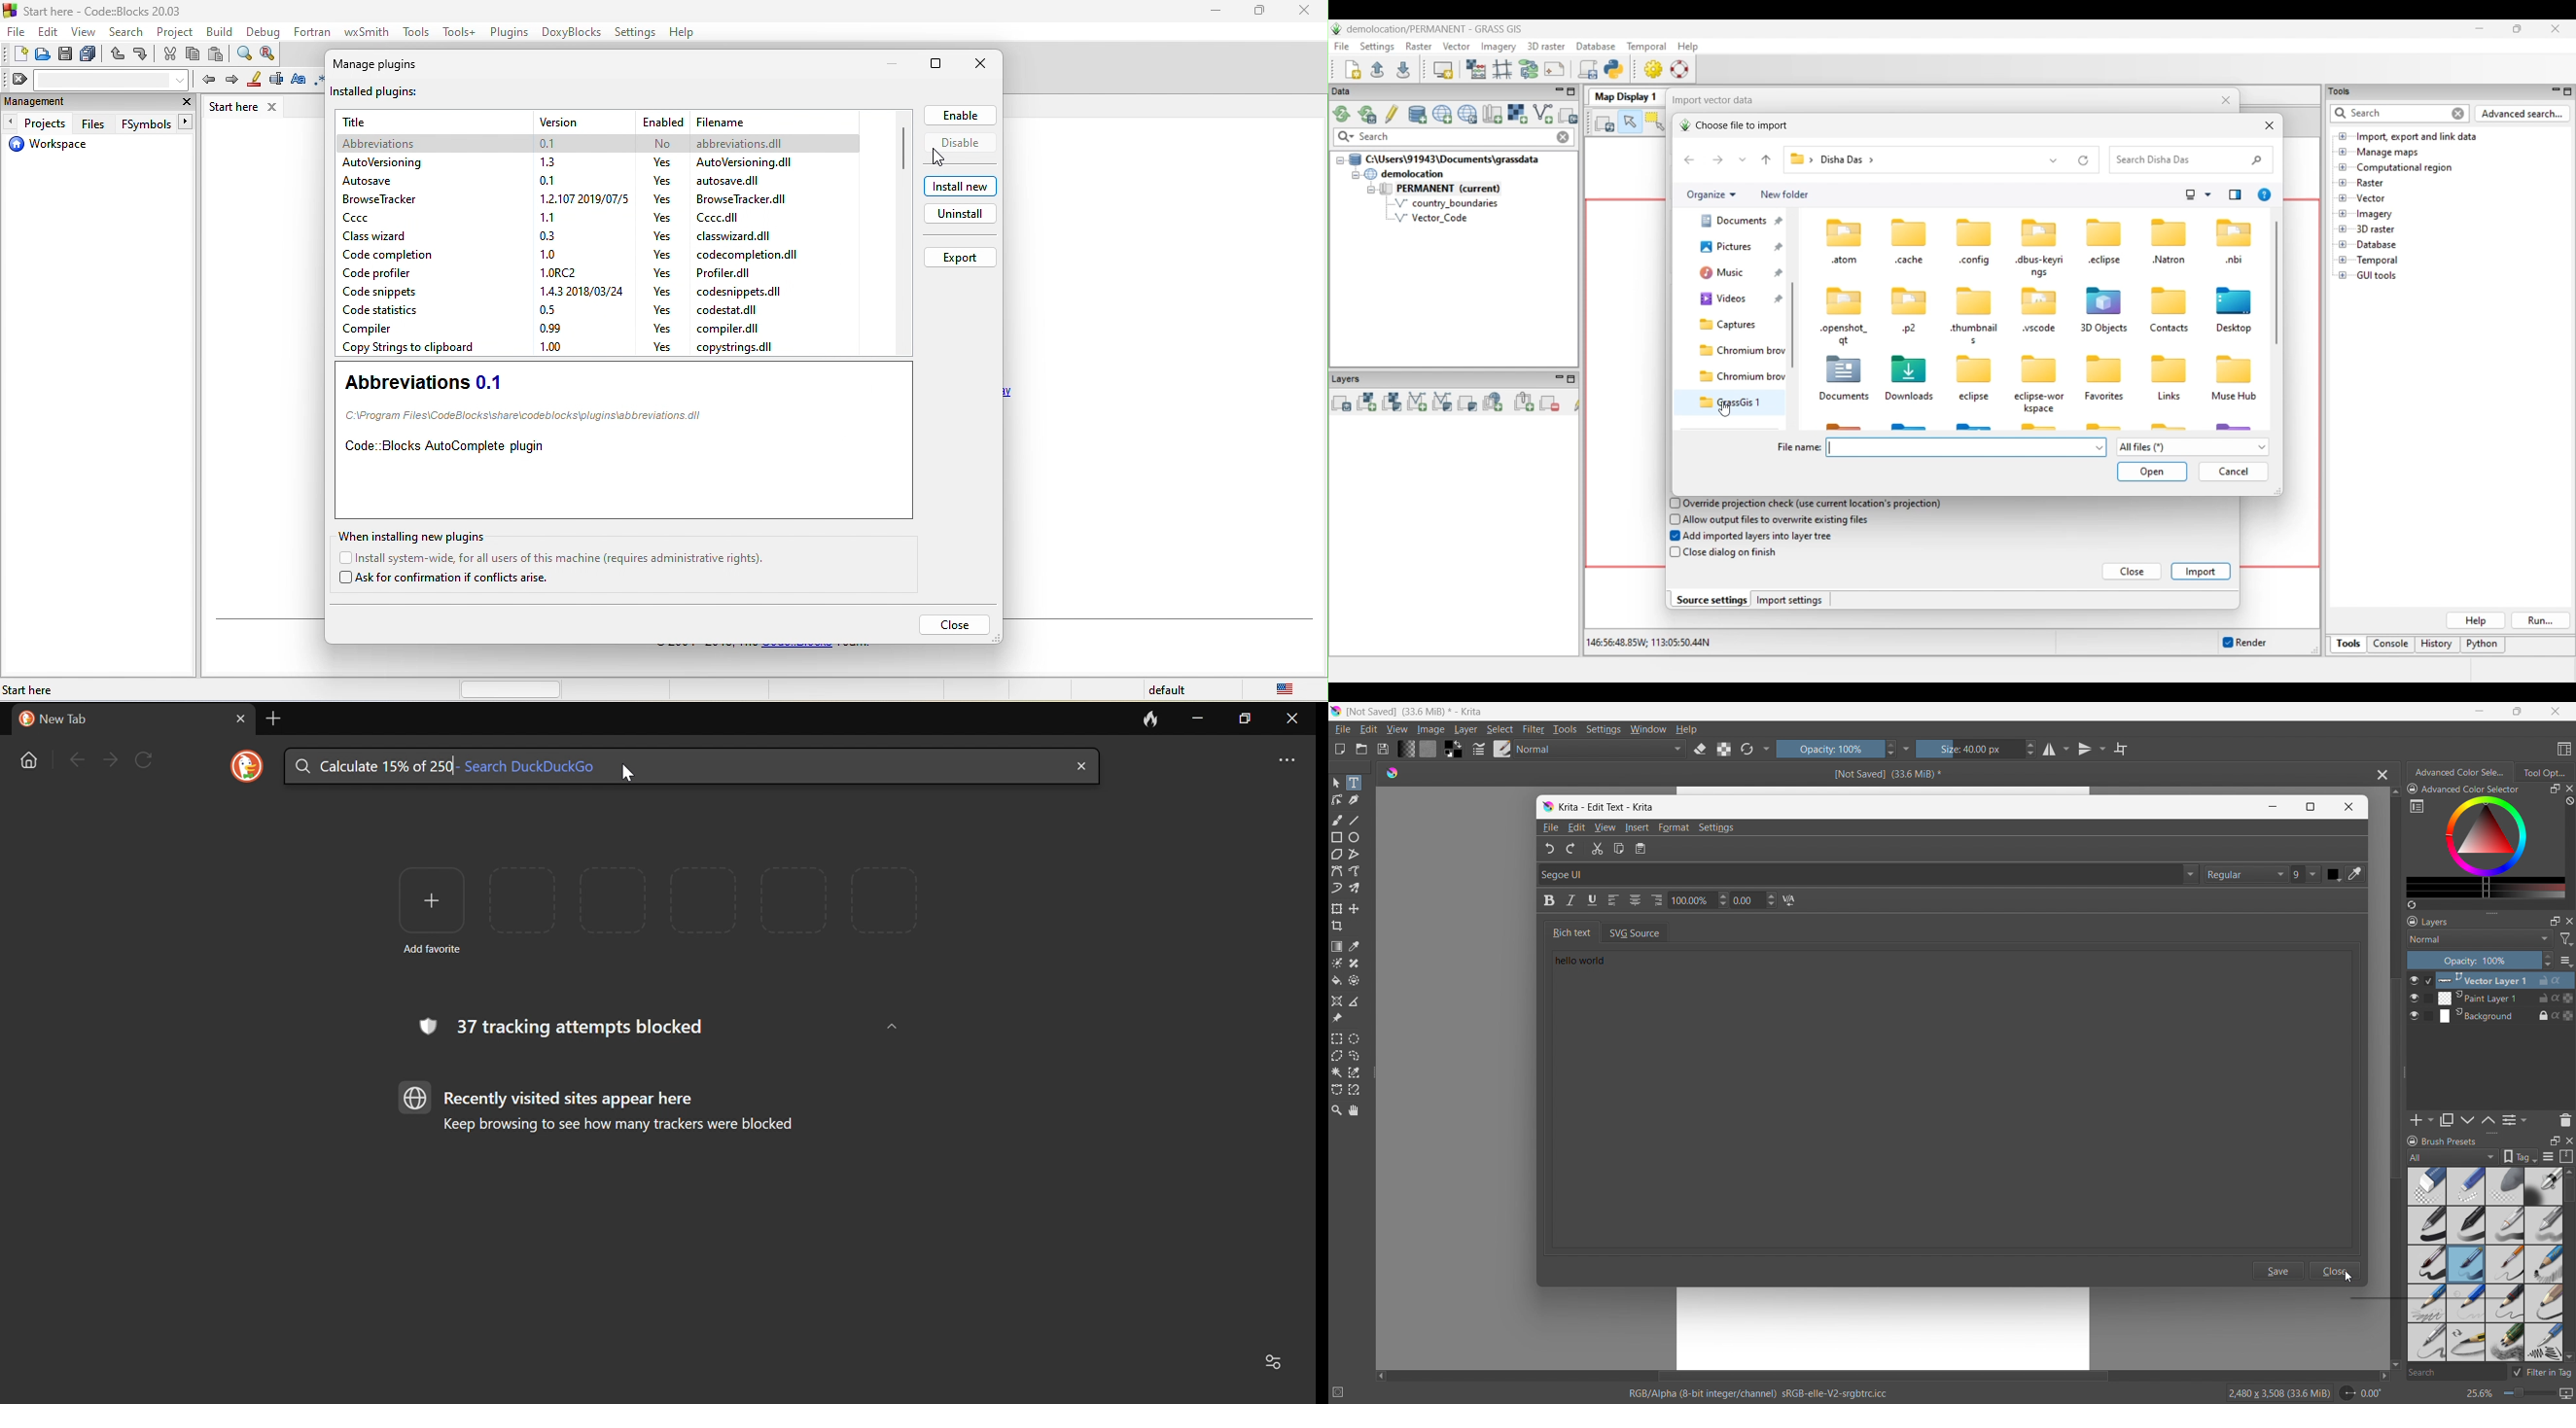  Describe the element at coordinates (382, 164) in the screenshot. I see `autoversioning` at that location.